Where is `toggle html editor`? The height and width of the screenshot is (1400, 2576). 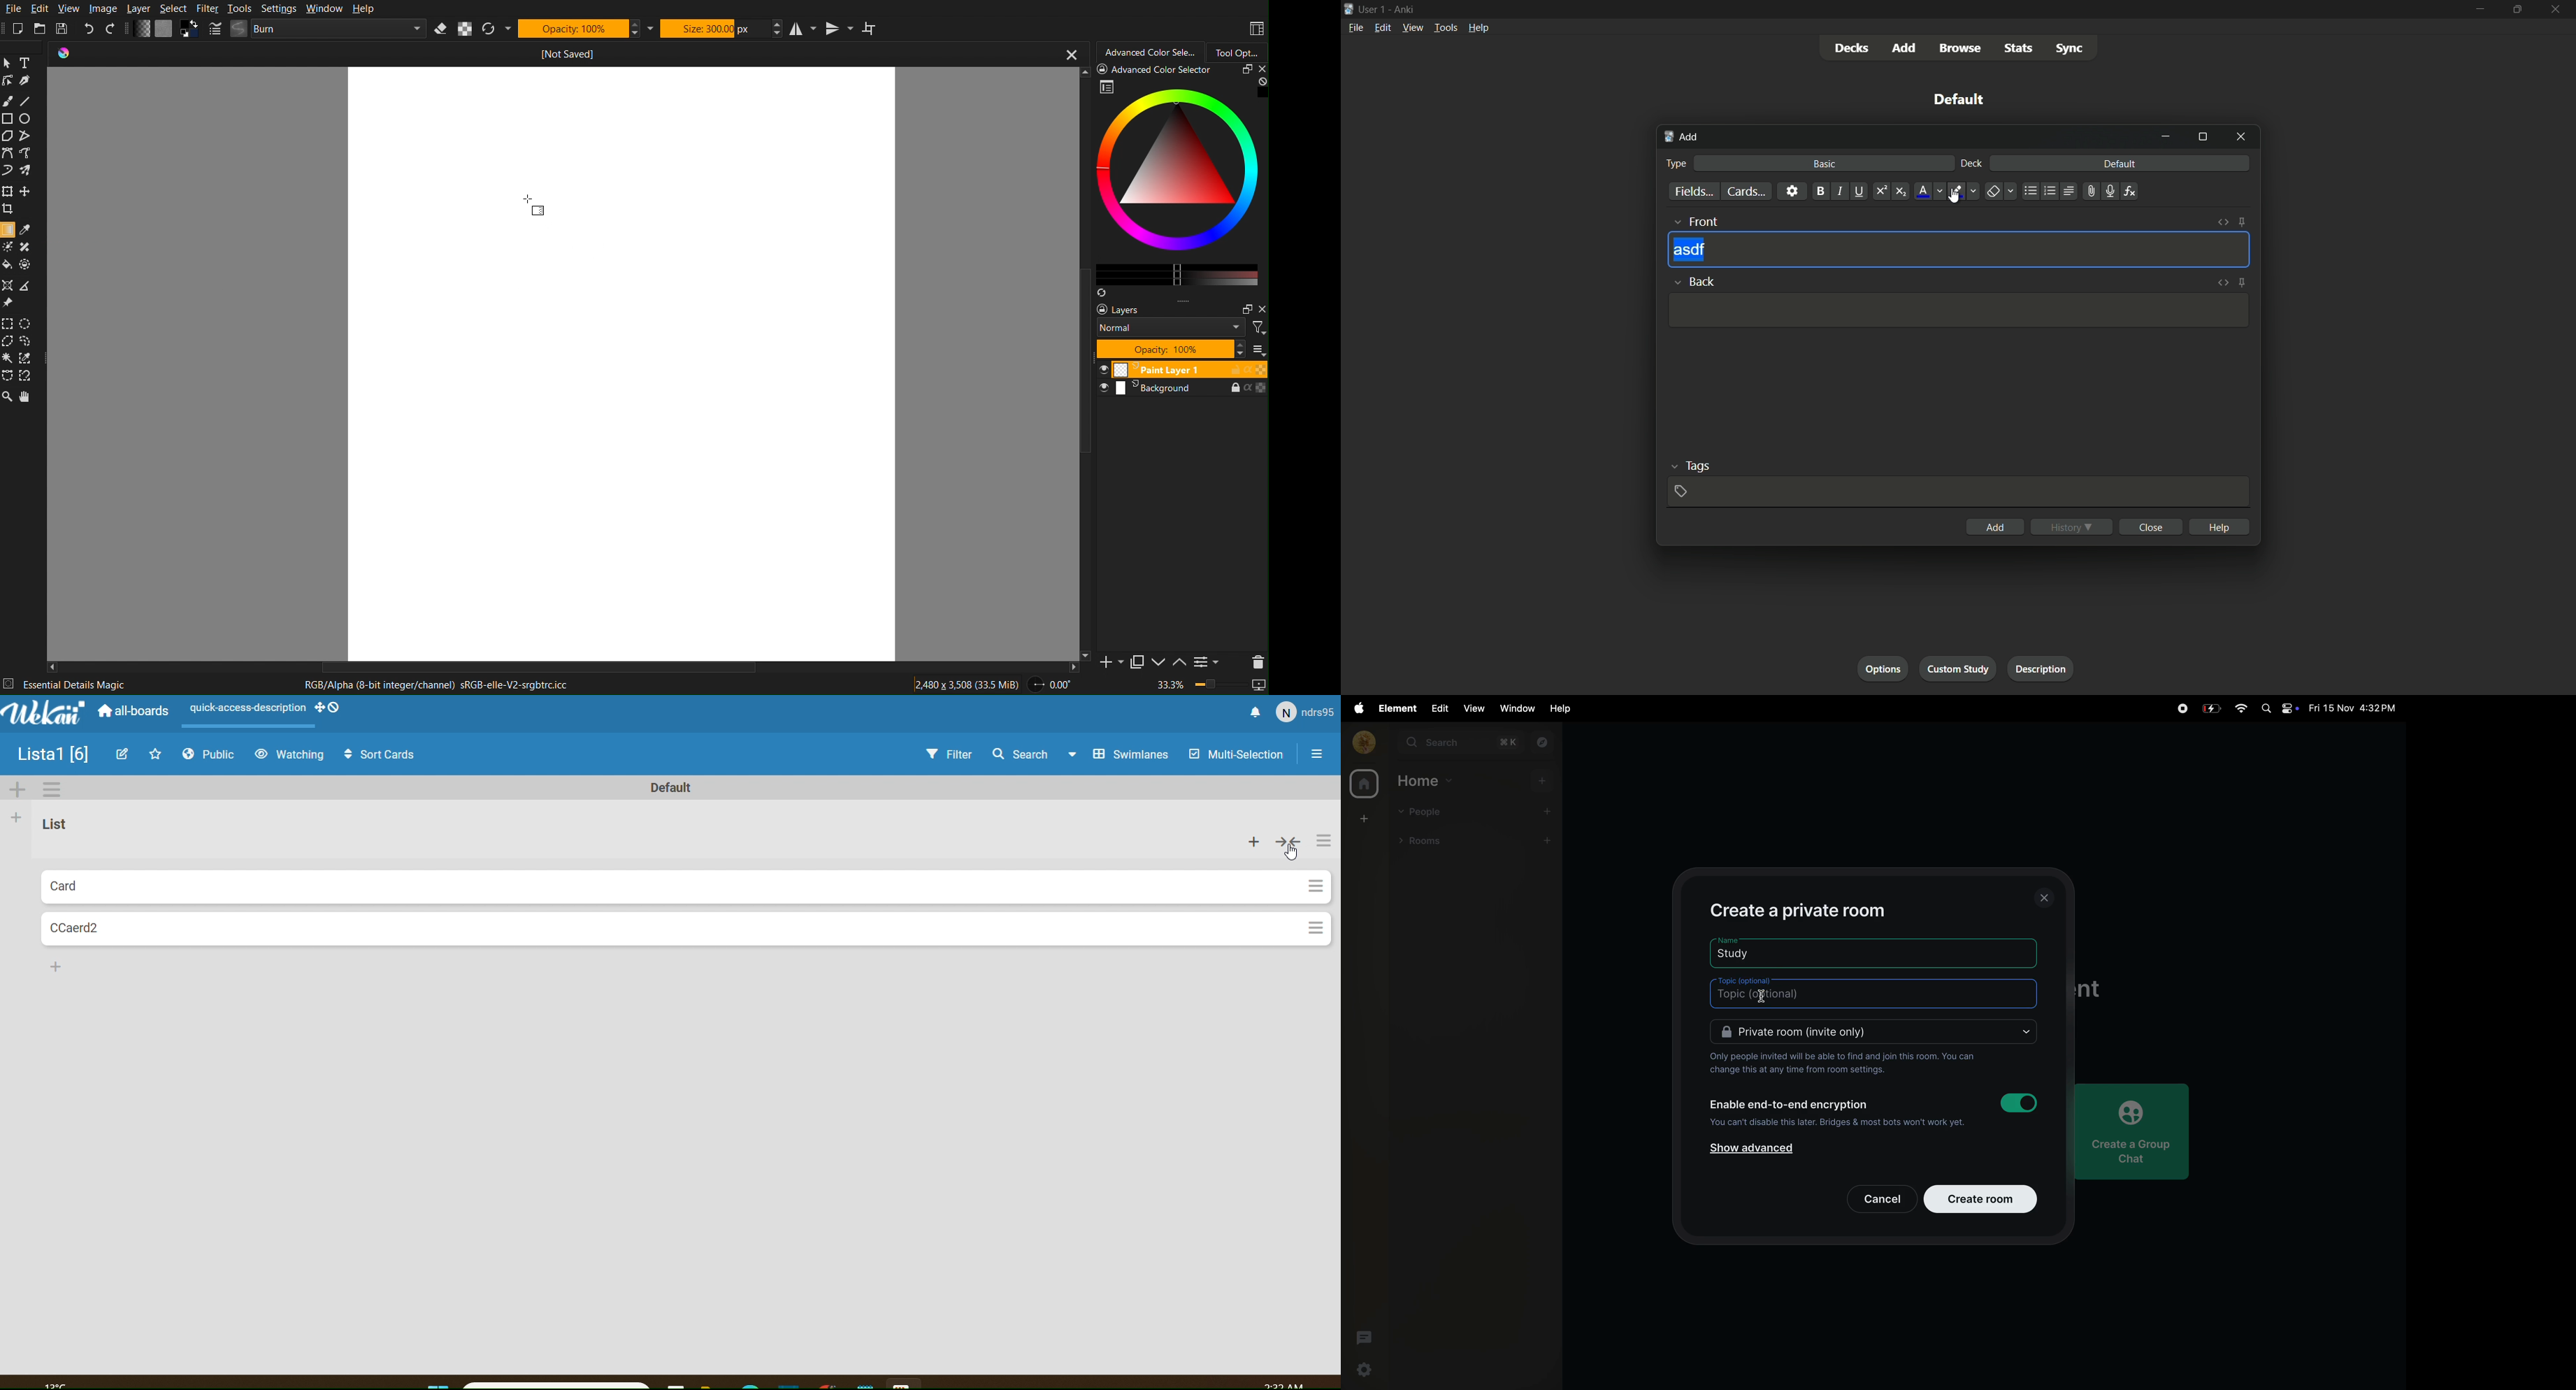 toggle html editor is located at coordinates (2224, 222).